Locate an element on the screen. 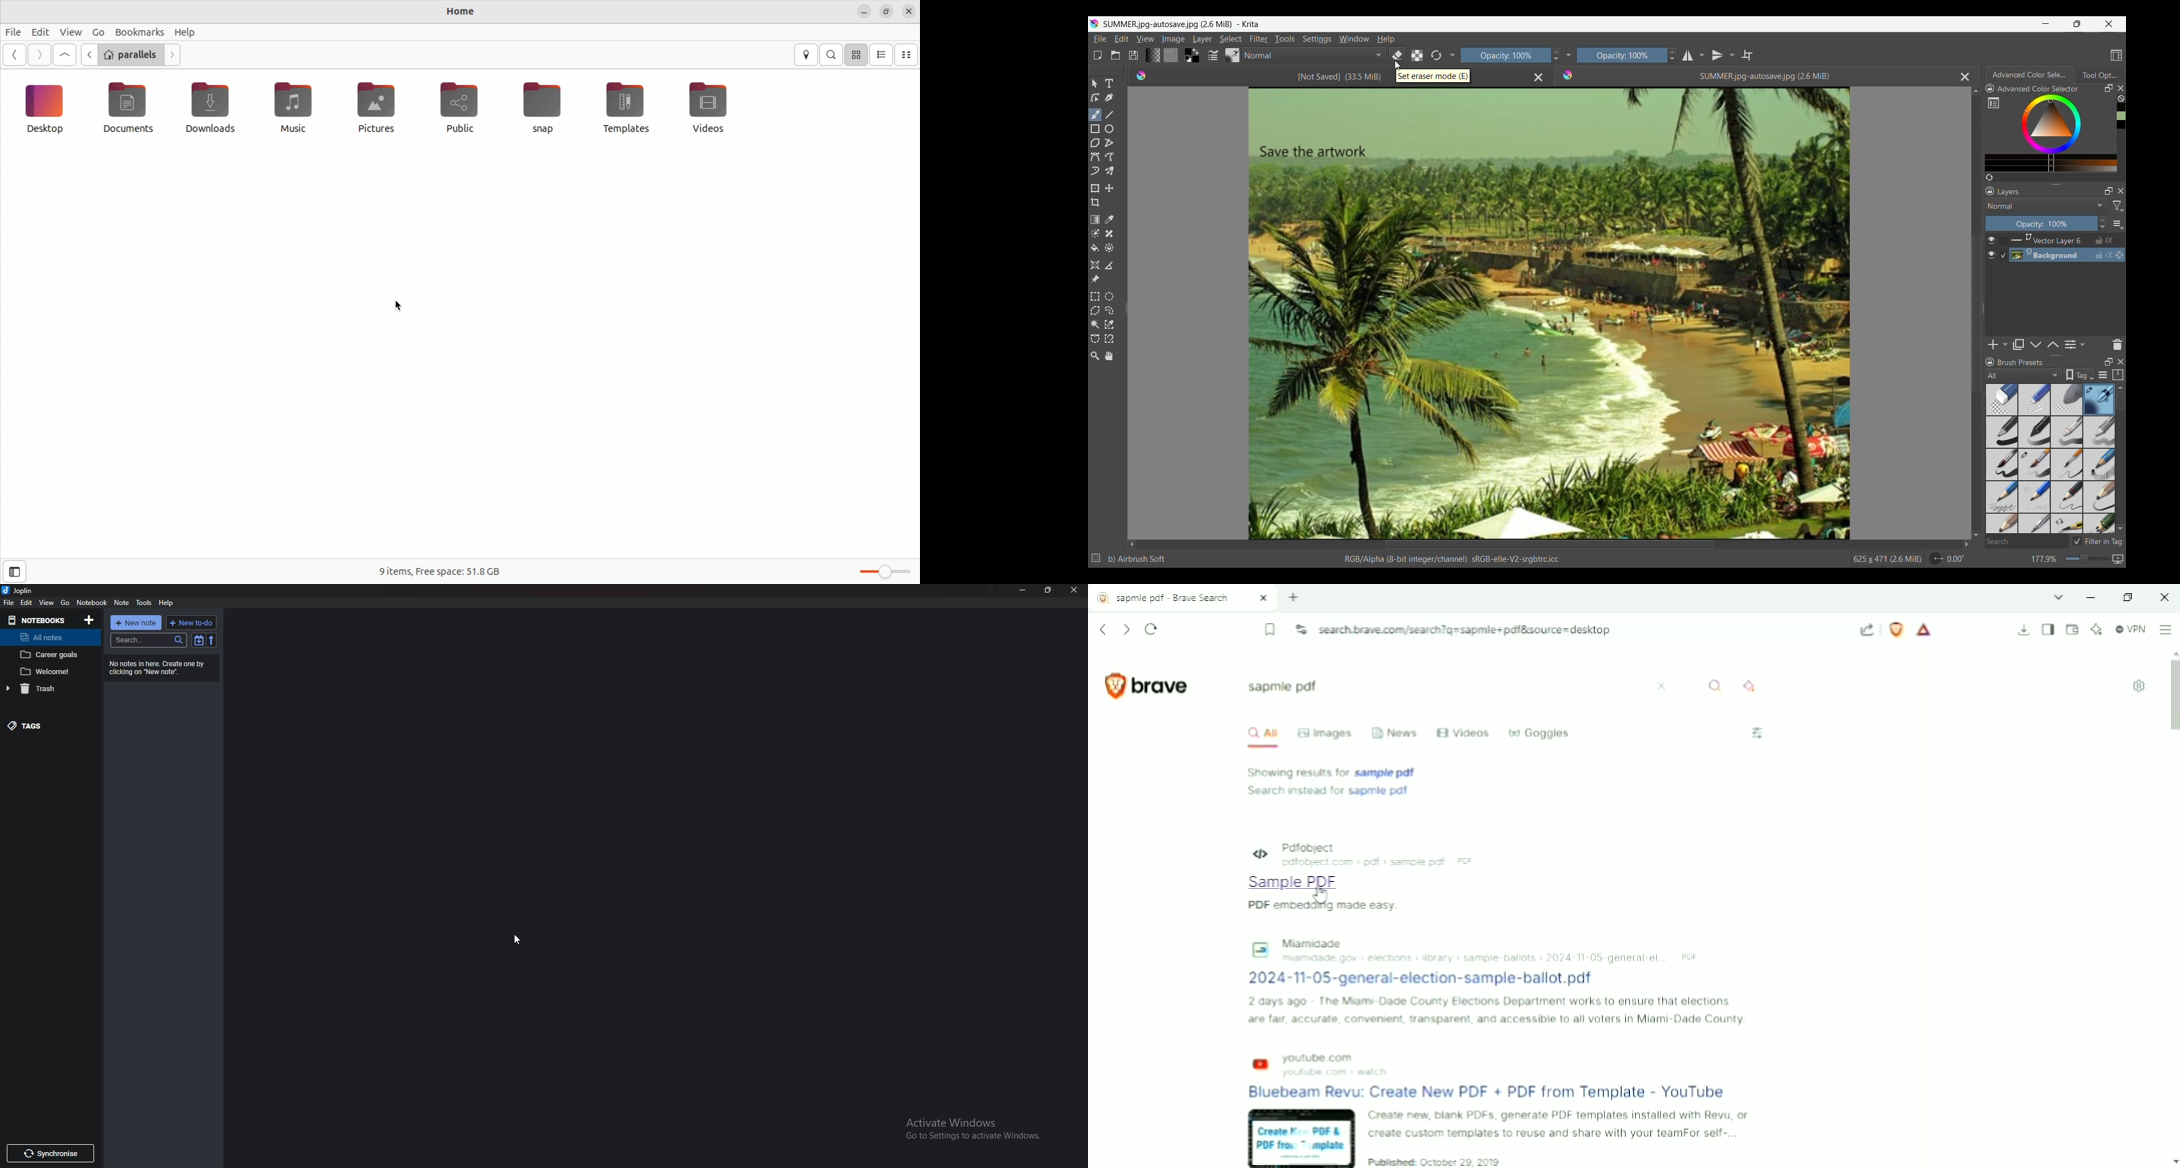 The height and width of the screenshot is (1176, 2184). 177.9% is located at coordinates (2045, 559).